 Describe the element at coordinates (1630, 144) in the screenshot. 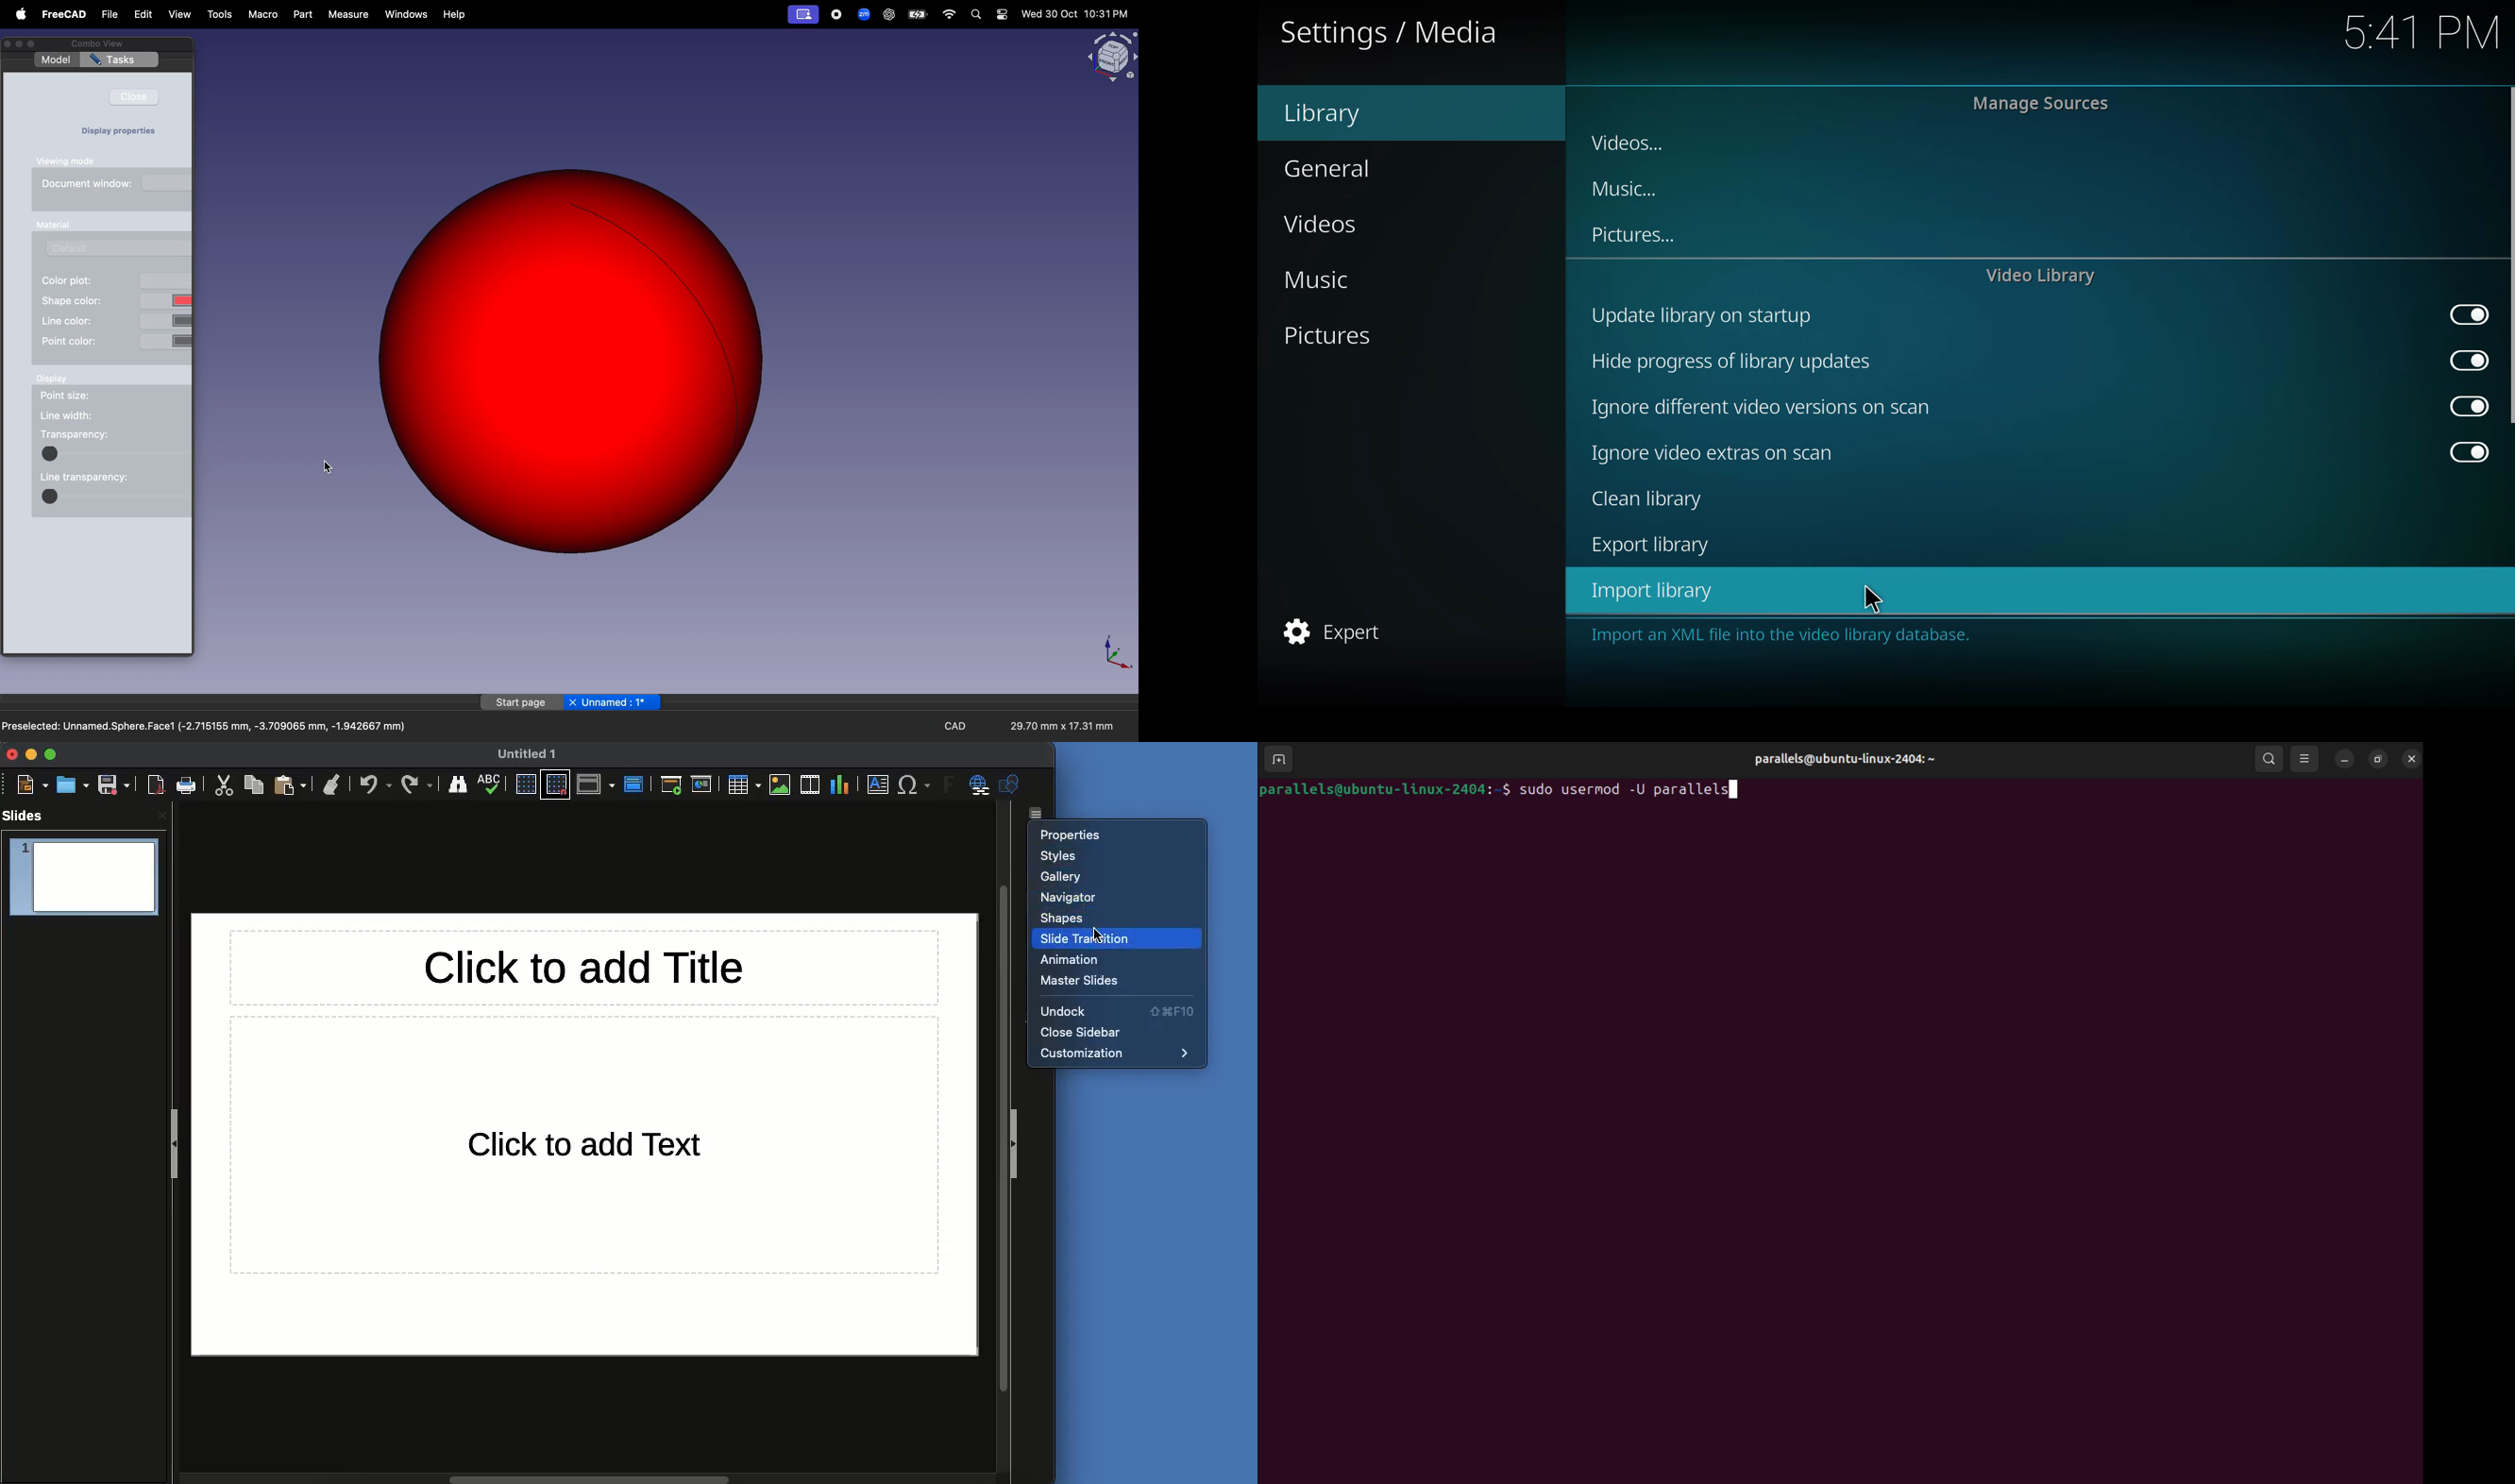

I see `videos` at that location.